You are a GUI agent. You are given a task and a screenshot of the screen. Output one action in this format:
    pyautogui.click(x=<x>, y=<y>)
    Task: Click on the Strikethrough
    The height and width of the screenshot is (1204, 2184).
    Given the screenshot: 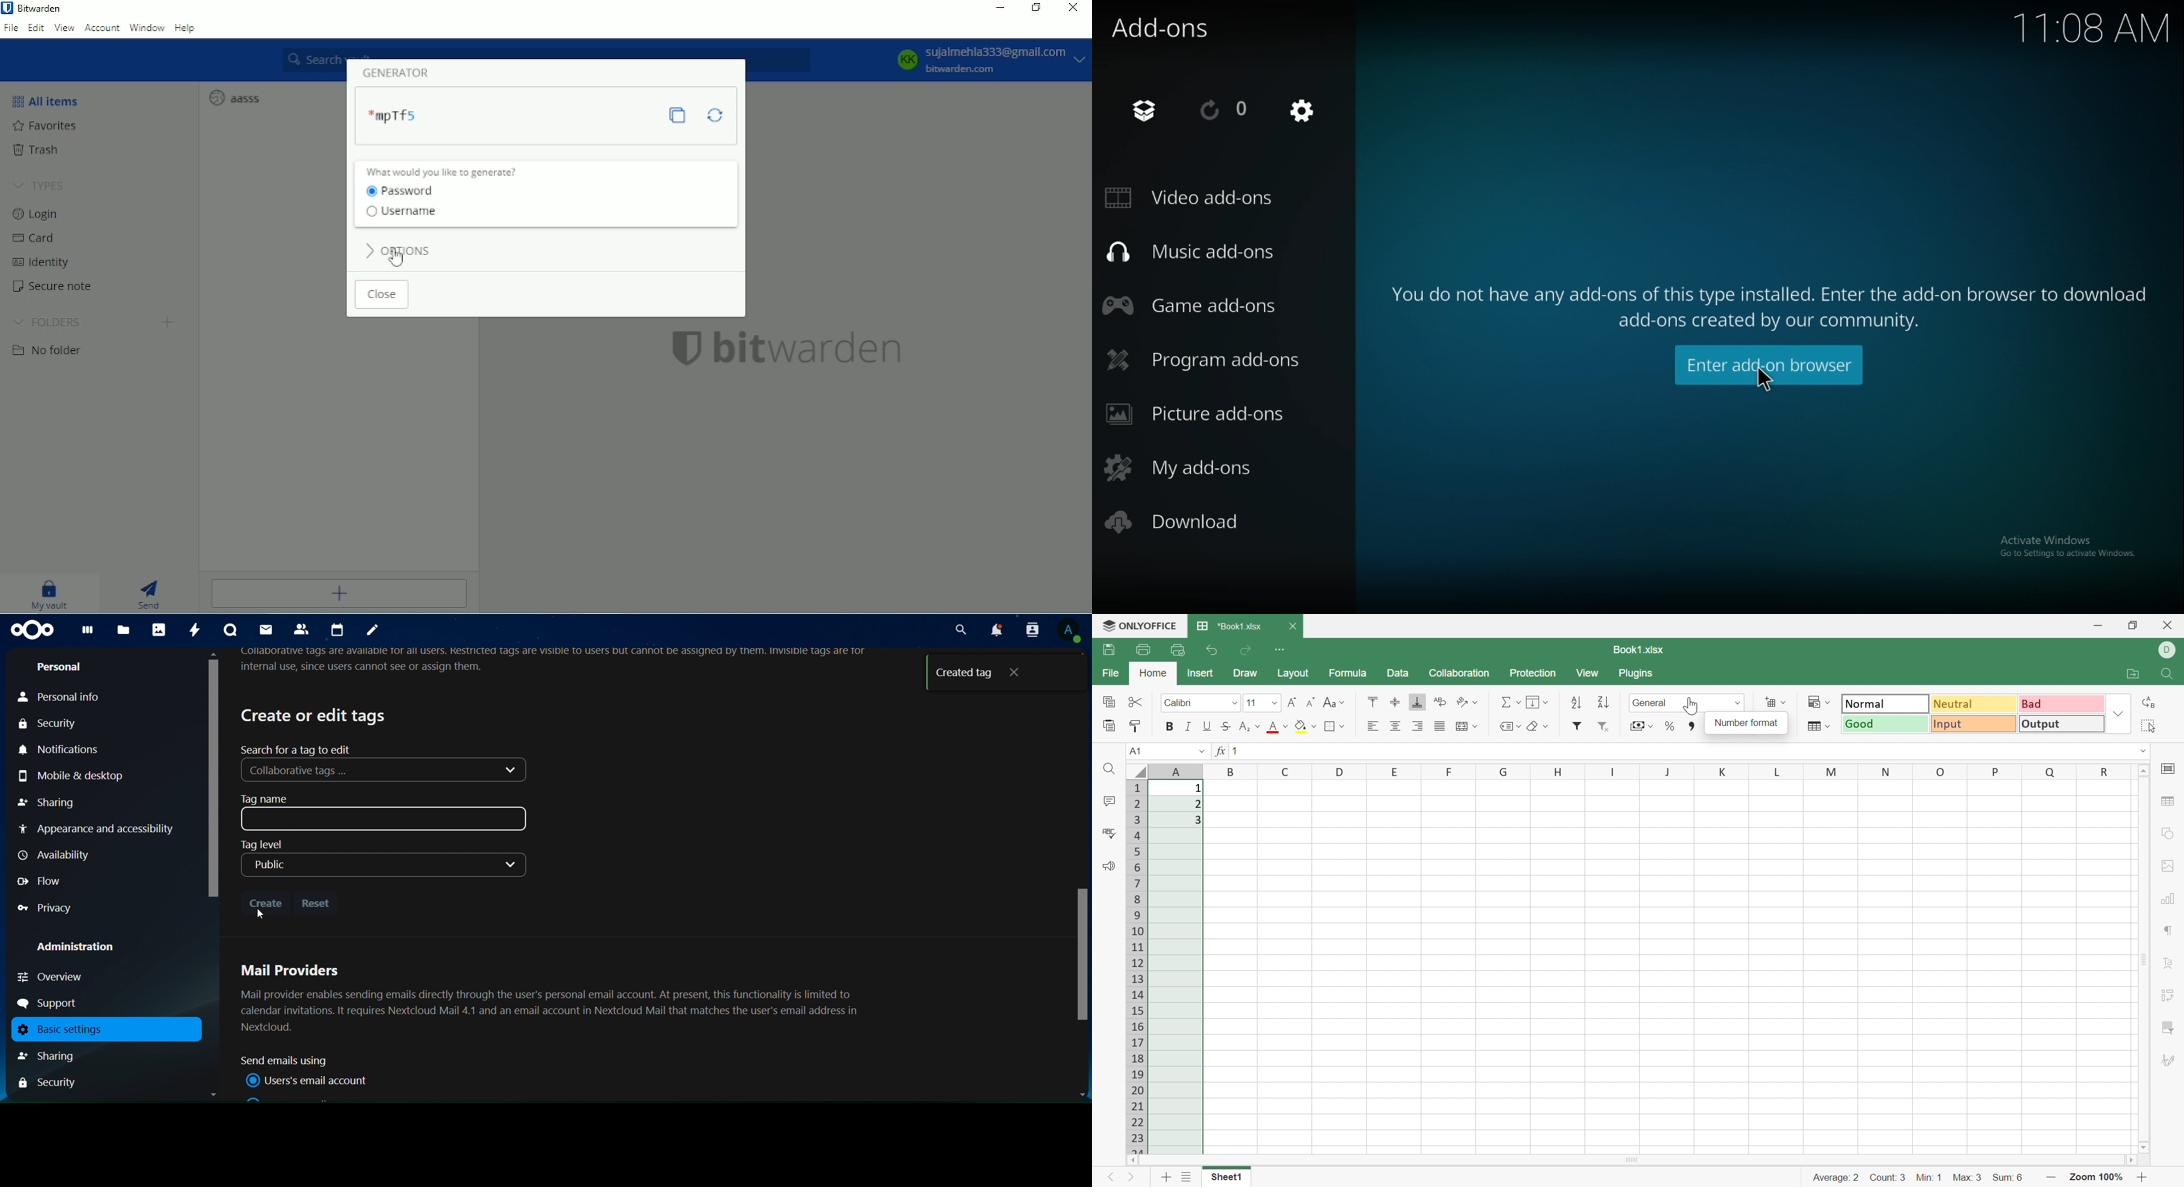 What is the action you would take?
    pyautogui.click(x=1224, y=727)
    